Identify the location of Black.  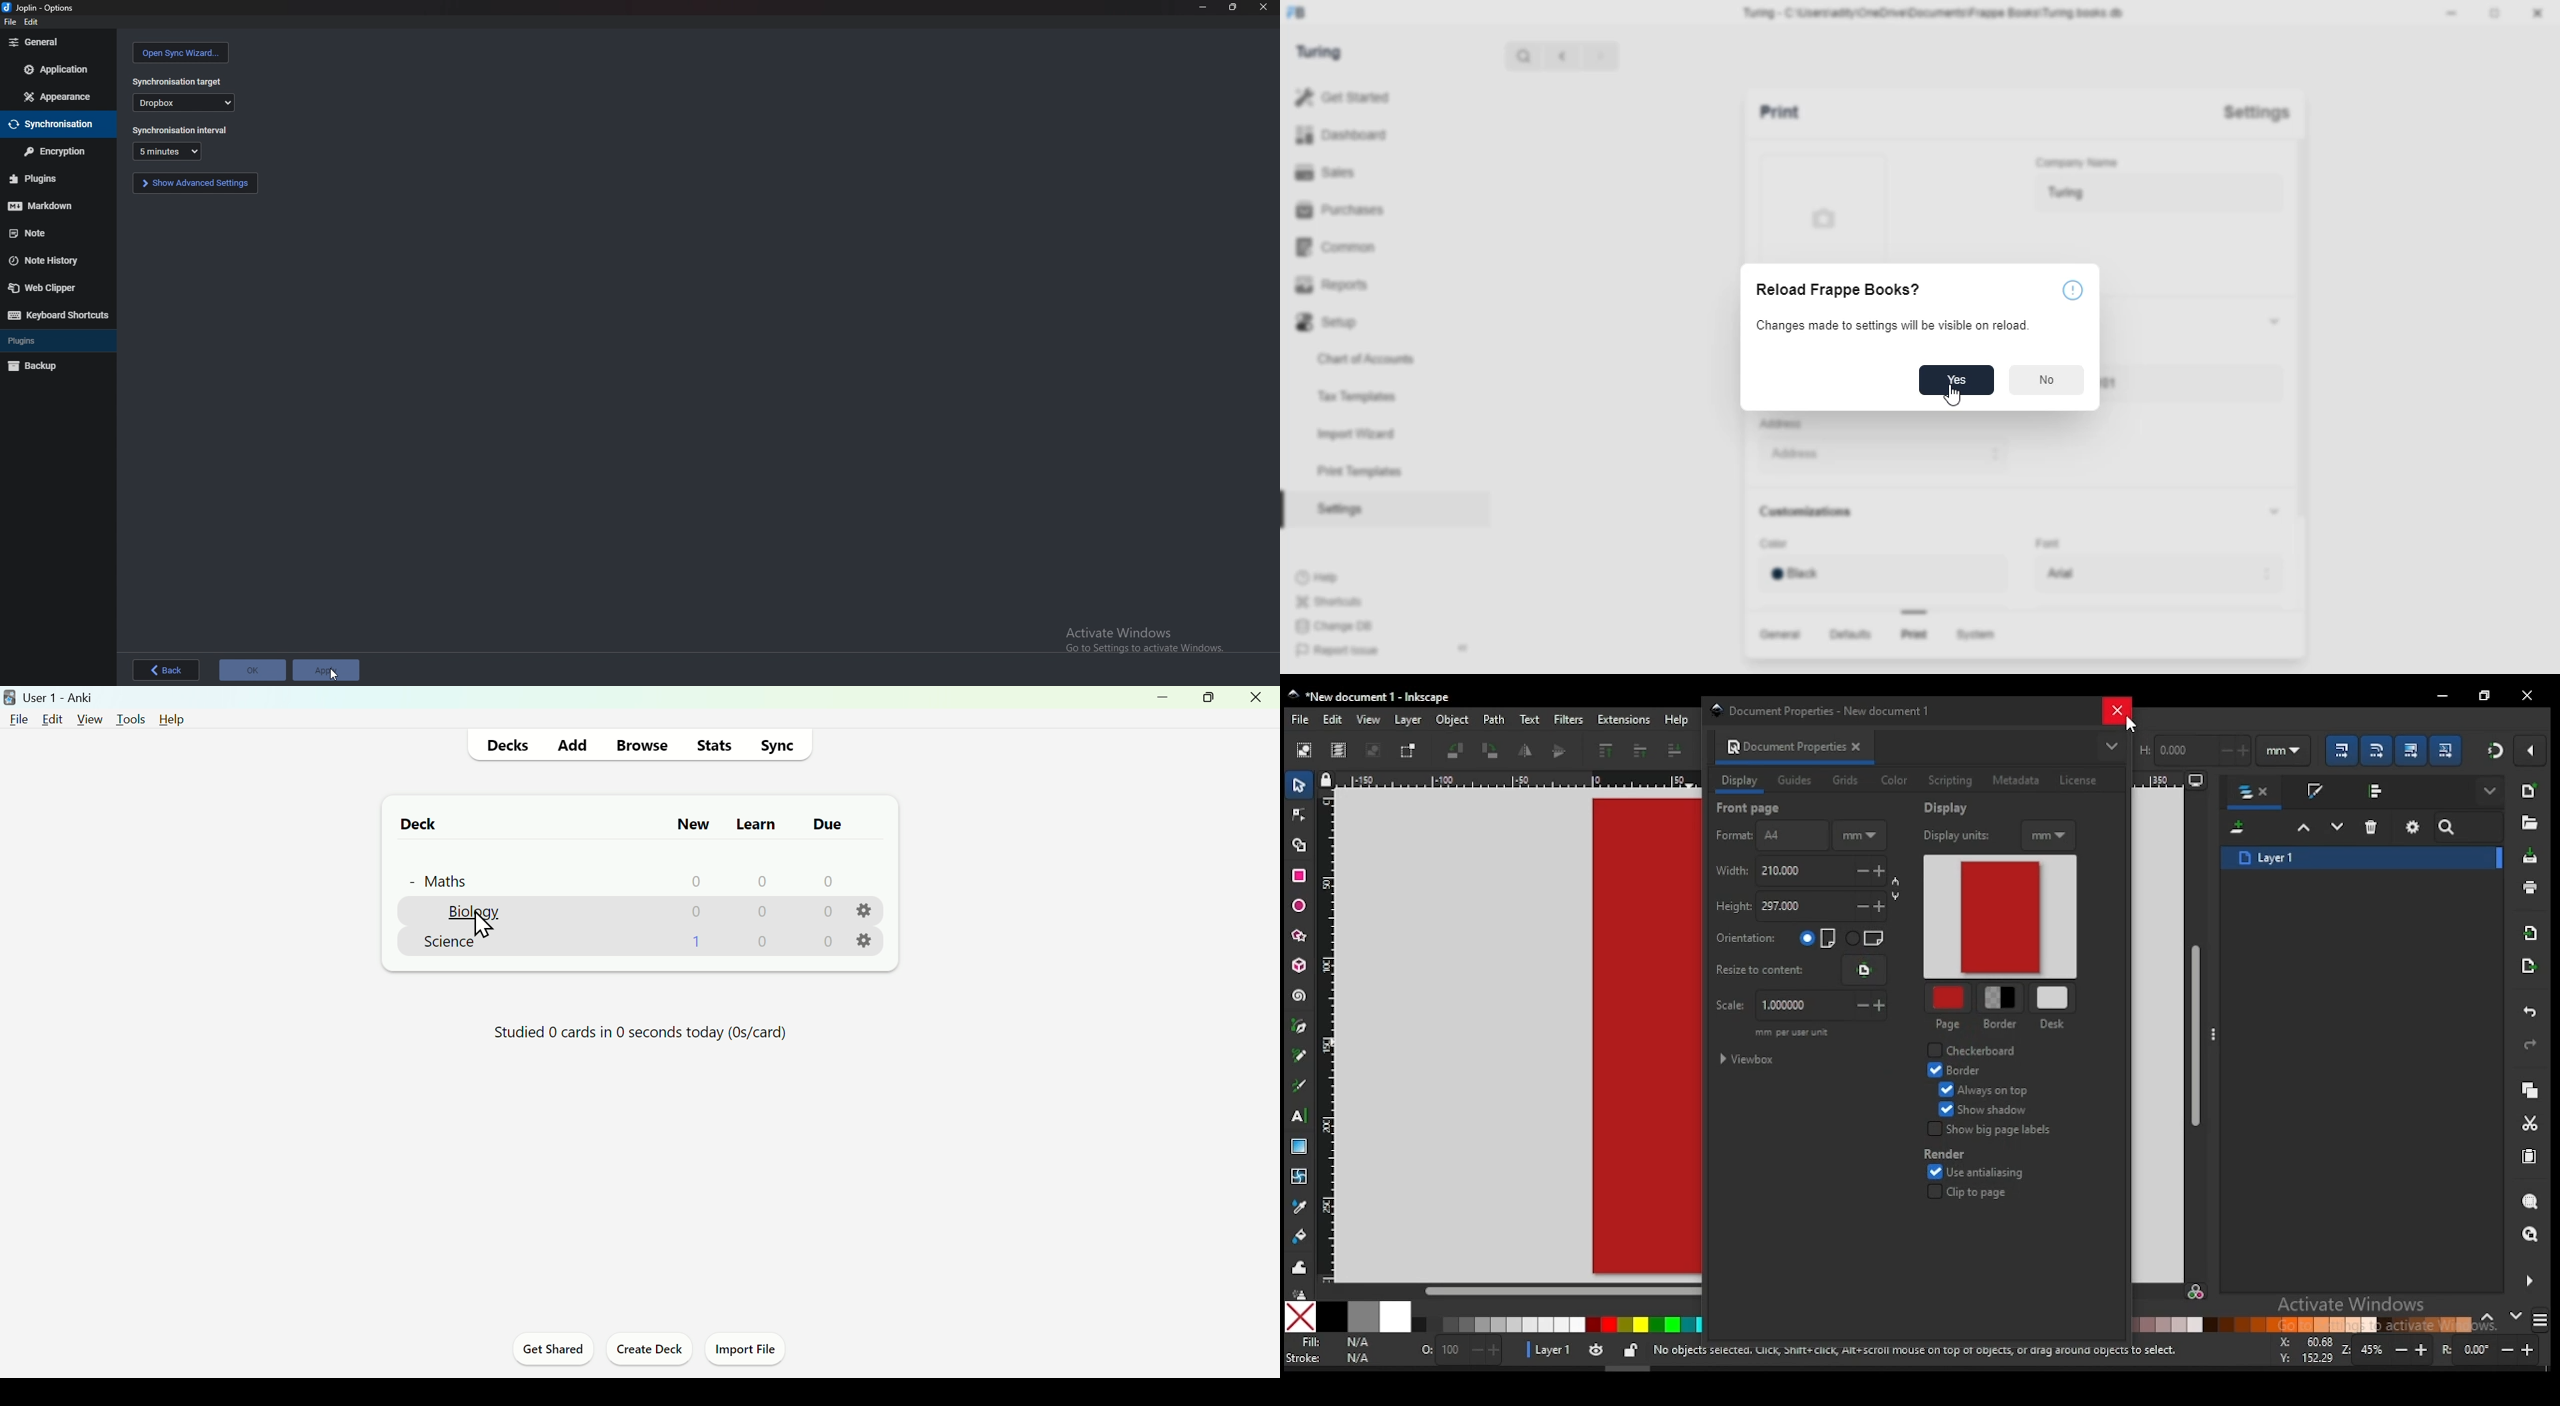
(1878, 573).